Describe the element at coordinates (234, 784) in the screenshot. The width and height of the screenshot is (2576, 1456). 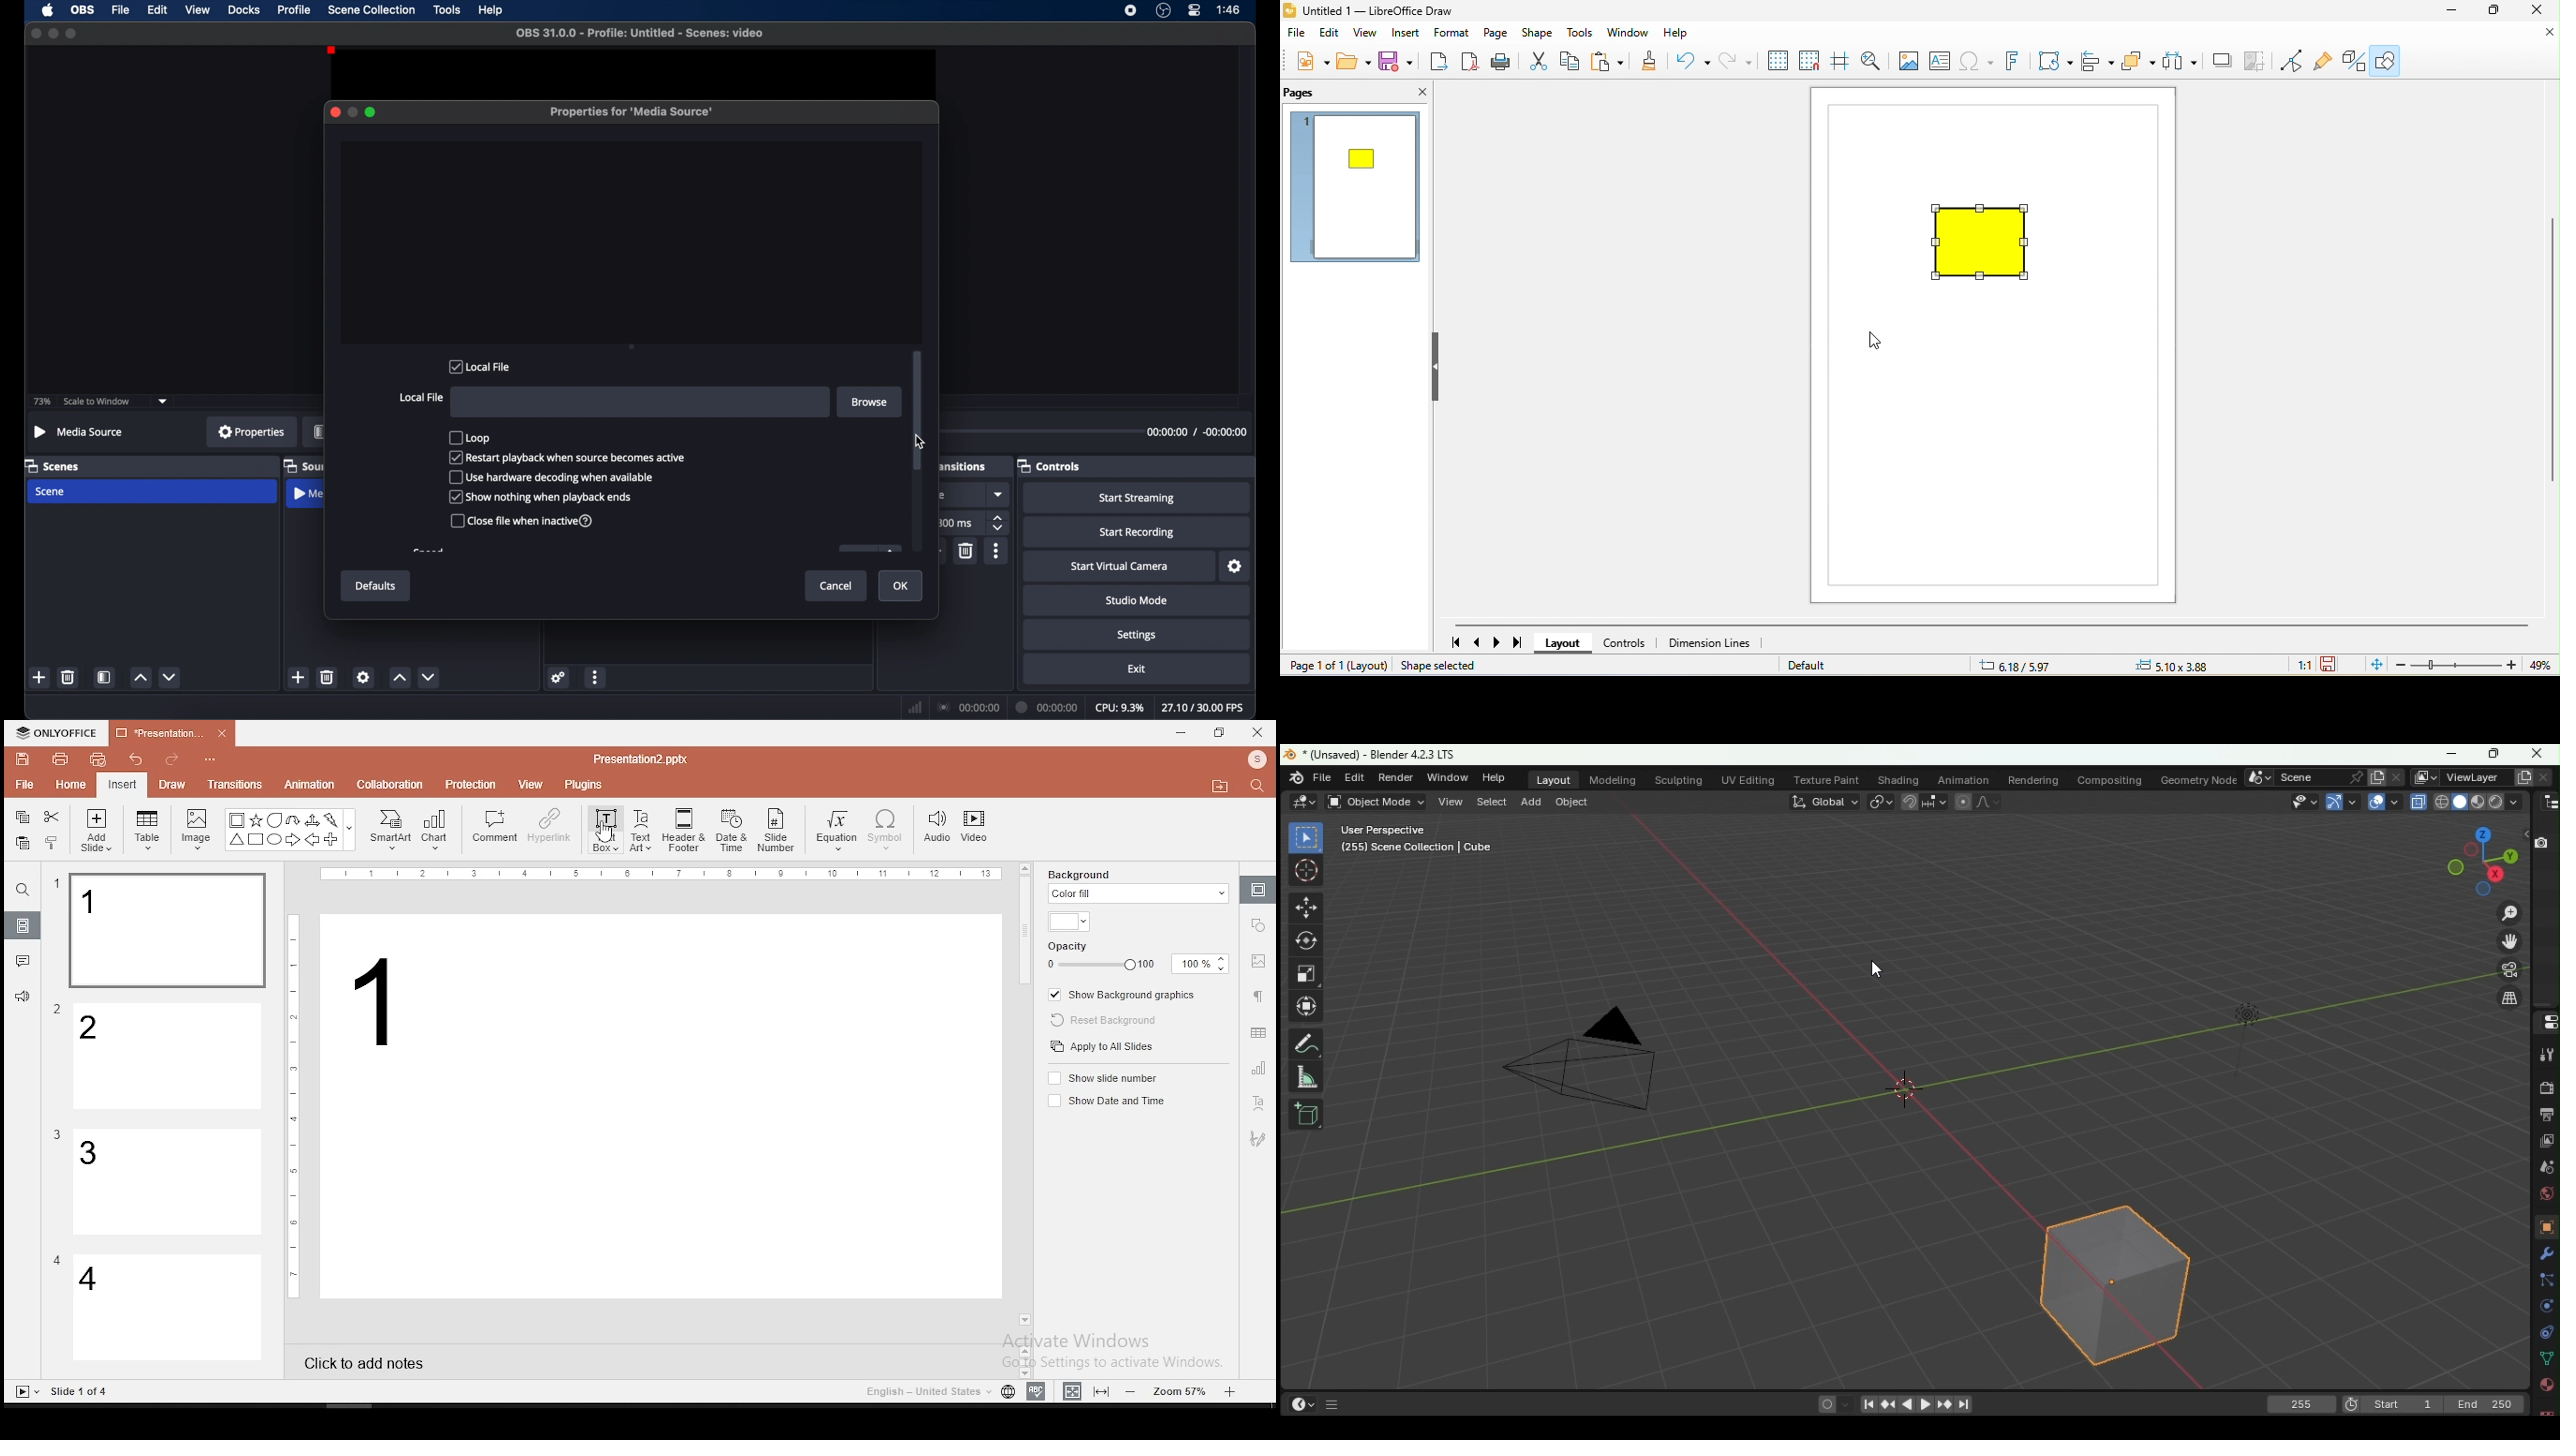
I see `transitions` at that location.